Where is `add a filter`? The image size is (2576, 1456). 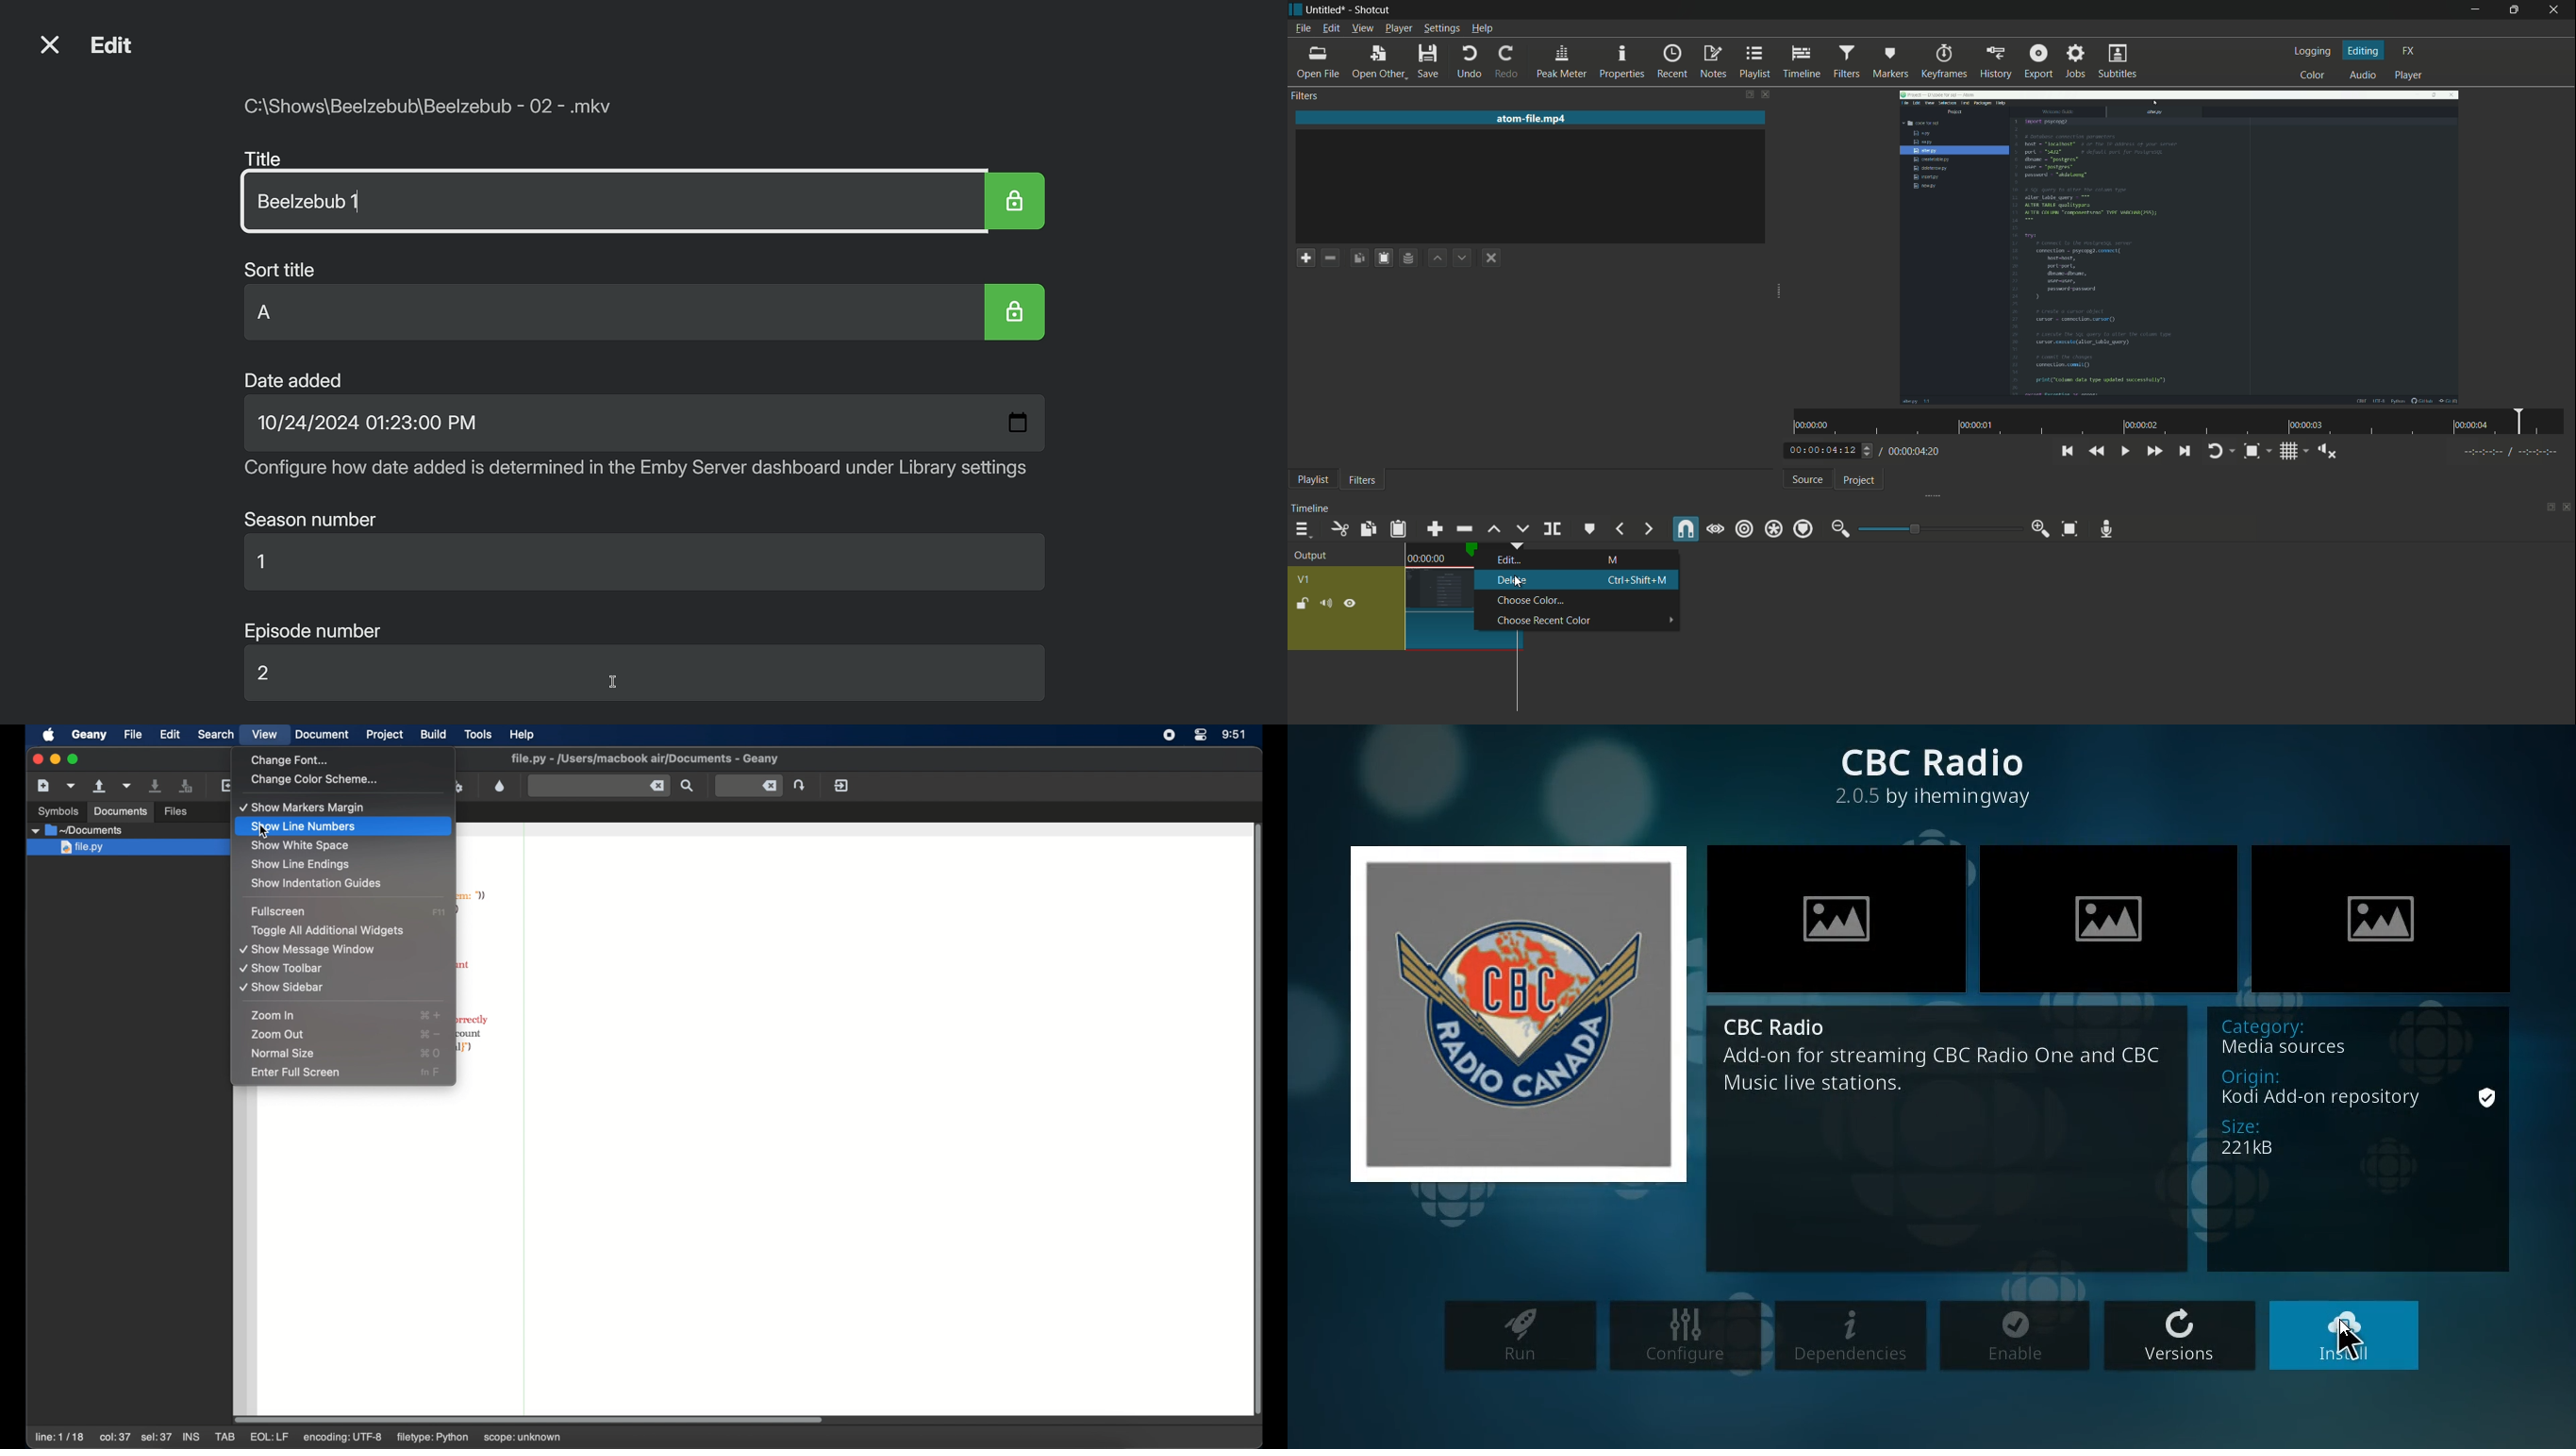
add a filter is located at coordinates (1306, 258).